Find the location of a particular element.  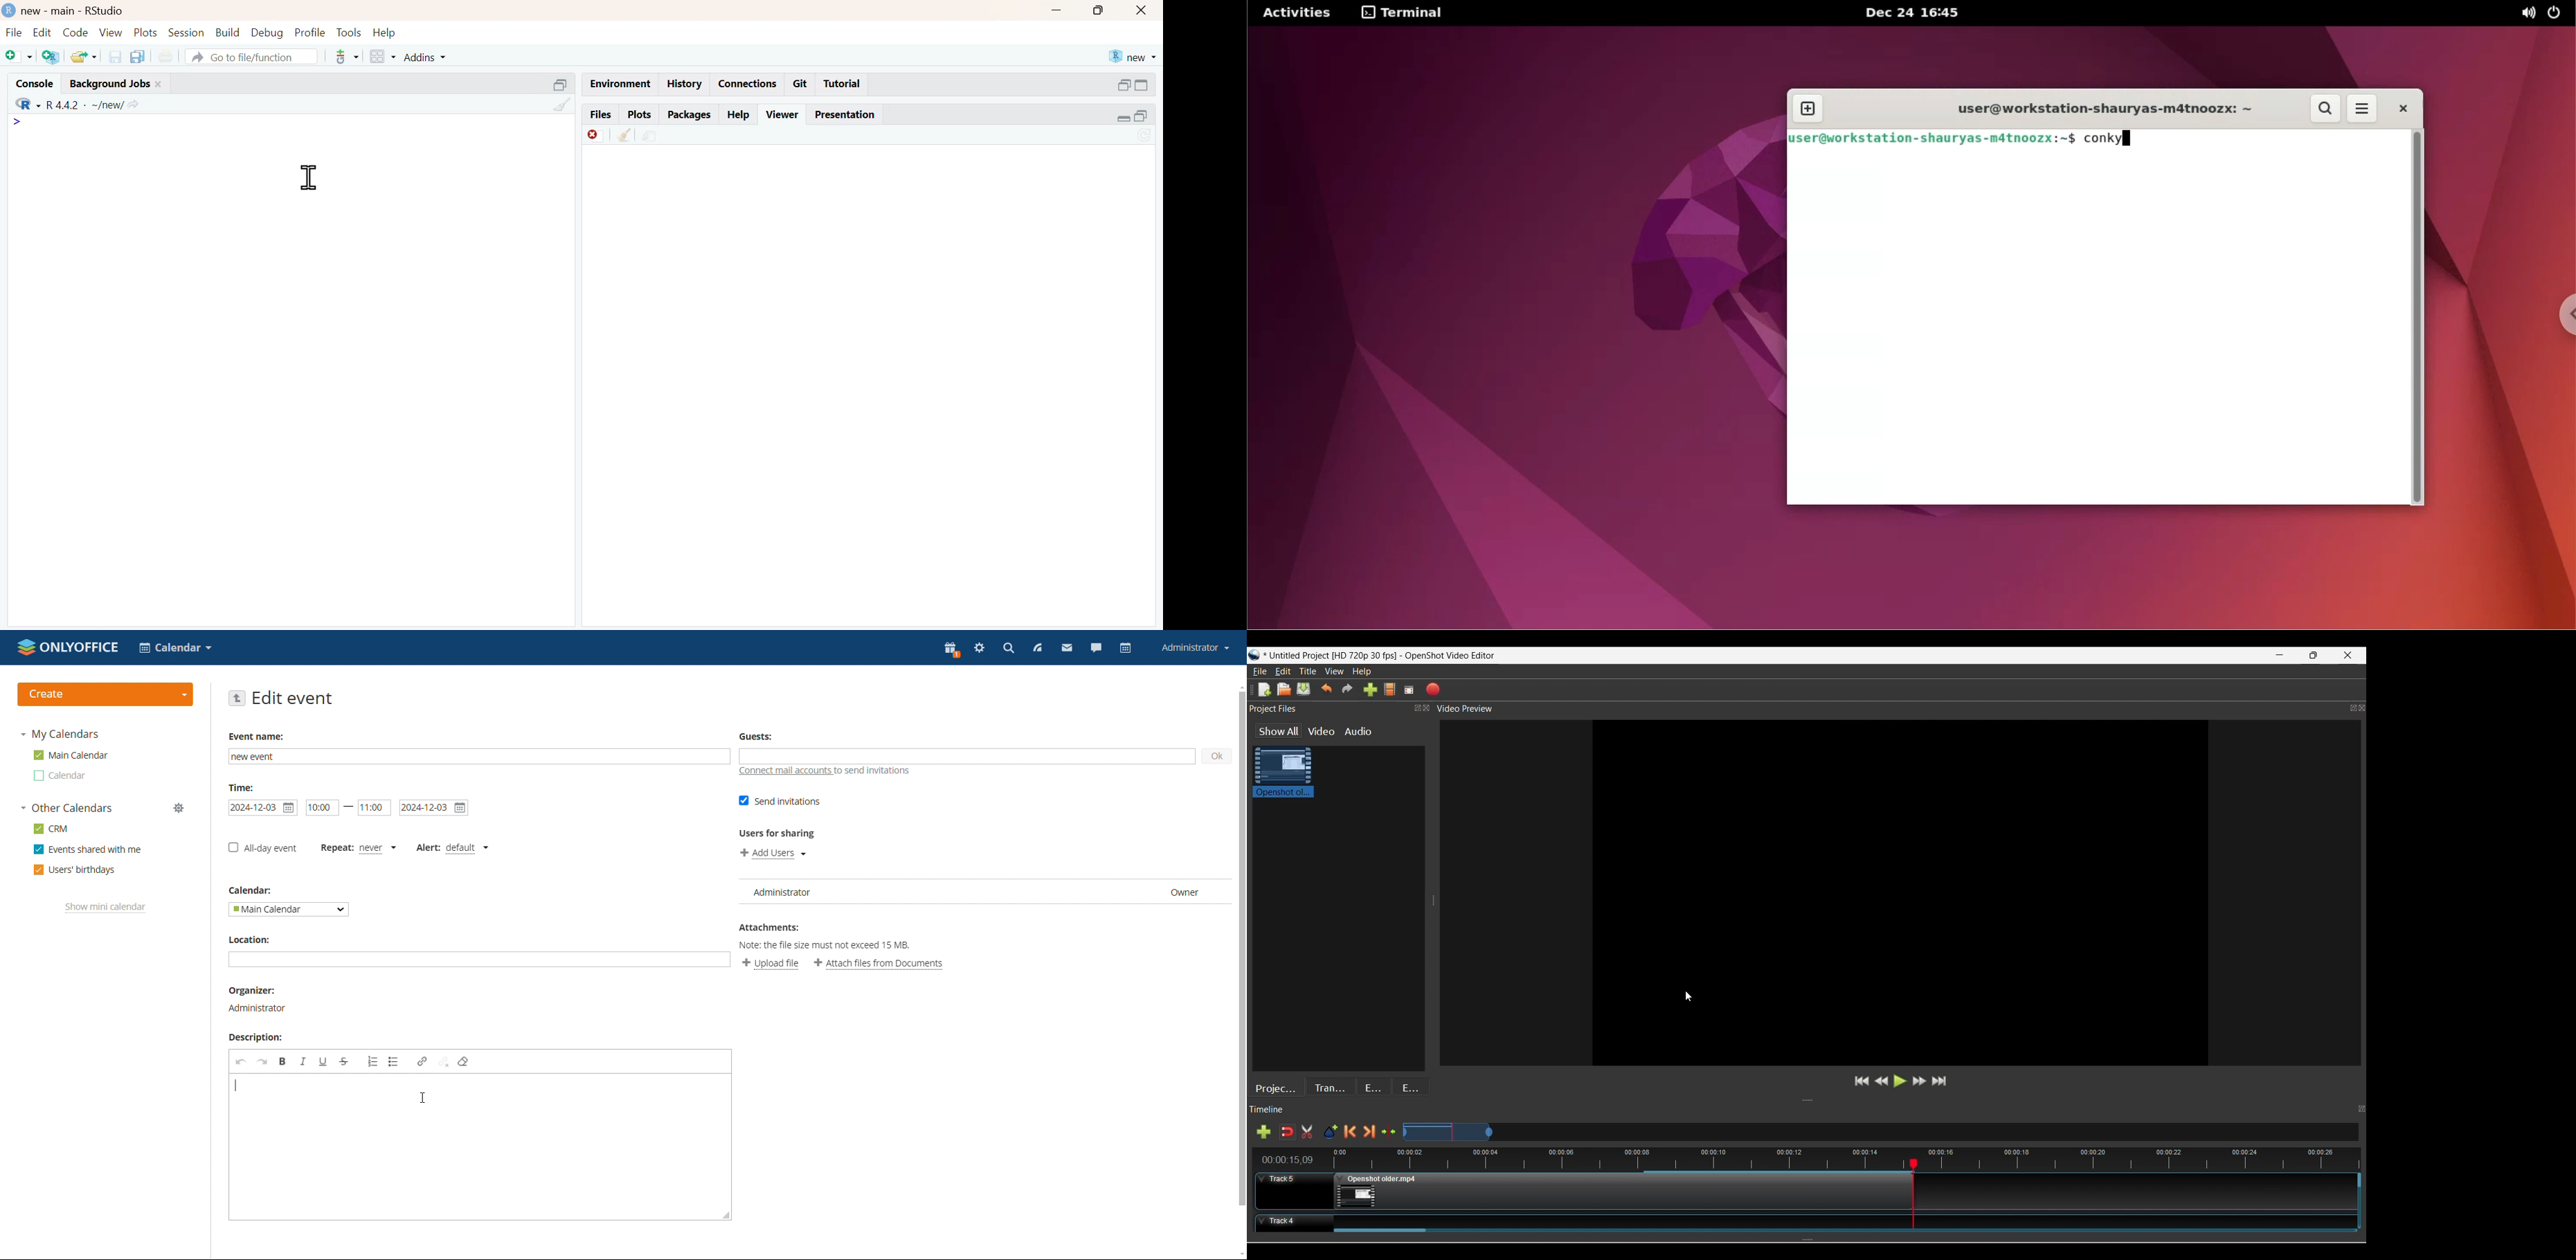

clear console is located at coordinates (555, 105).